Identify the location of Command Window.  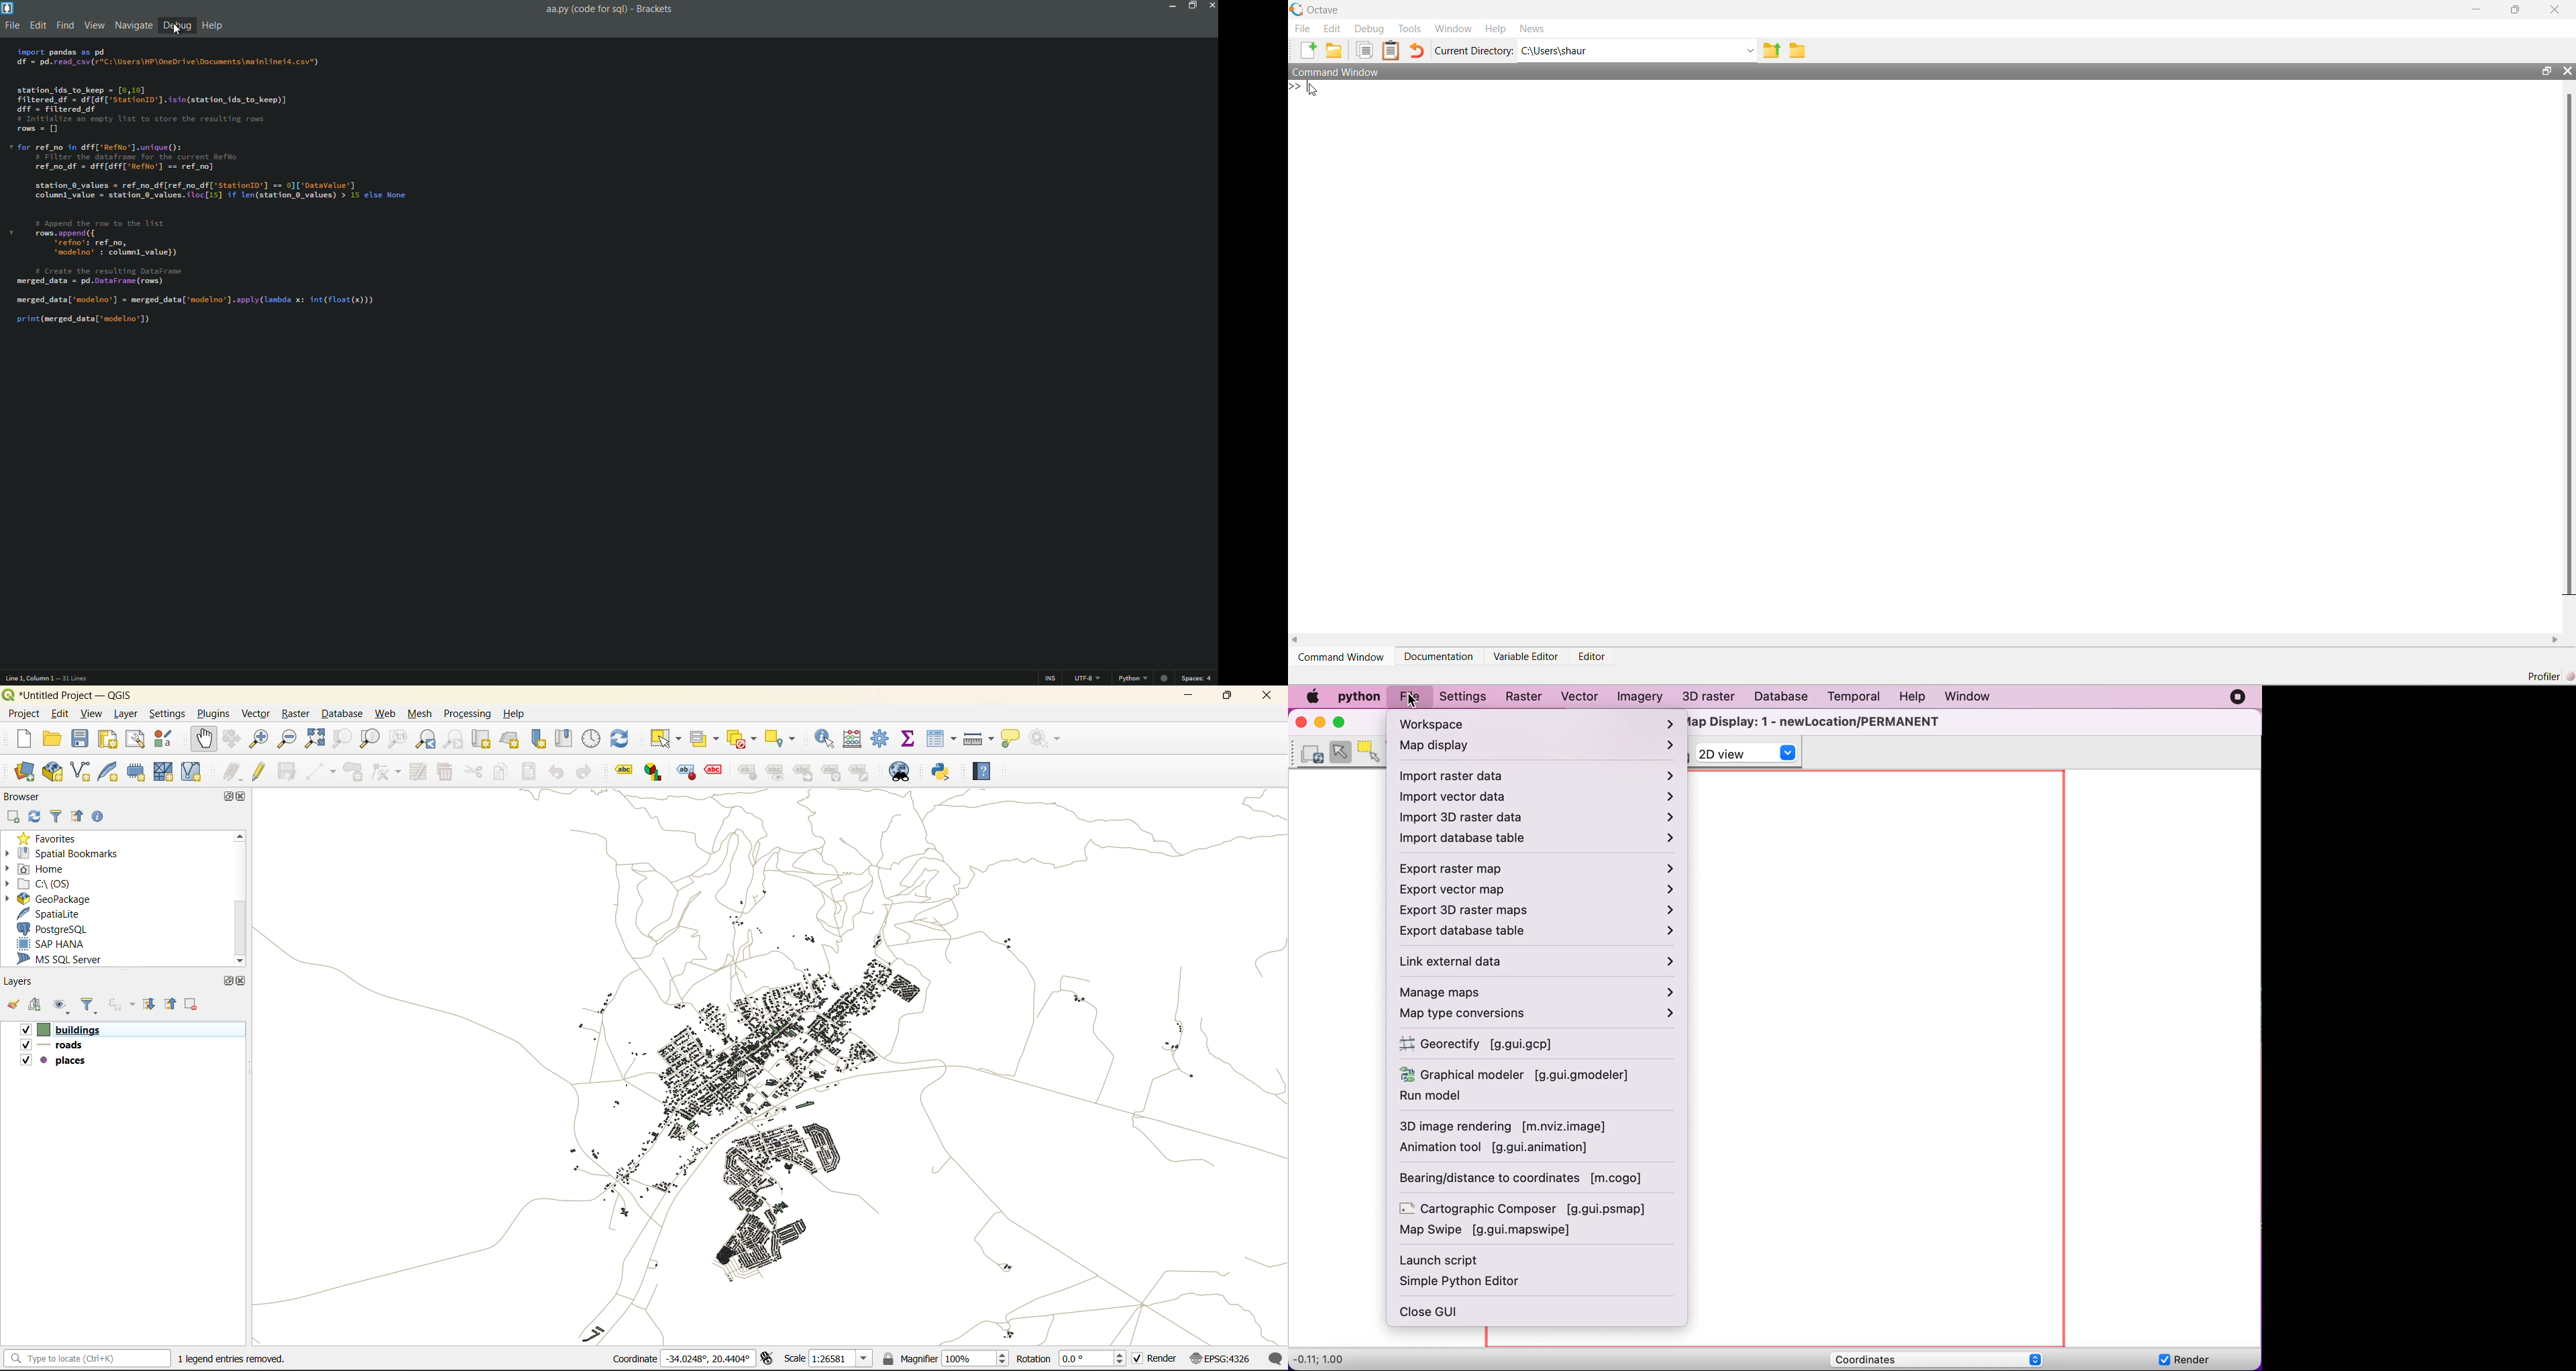
(1338, 72).